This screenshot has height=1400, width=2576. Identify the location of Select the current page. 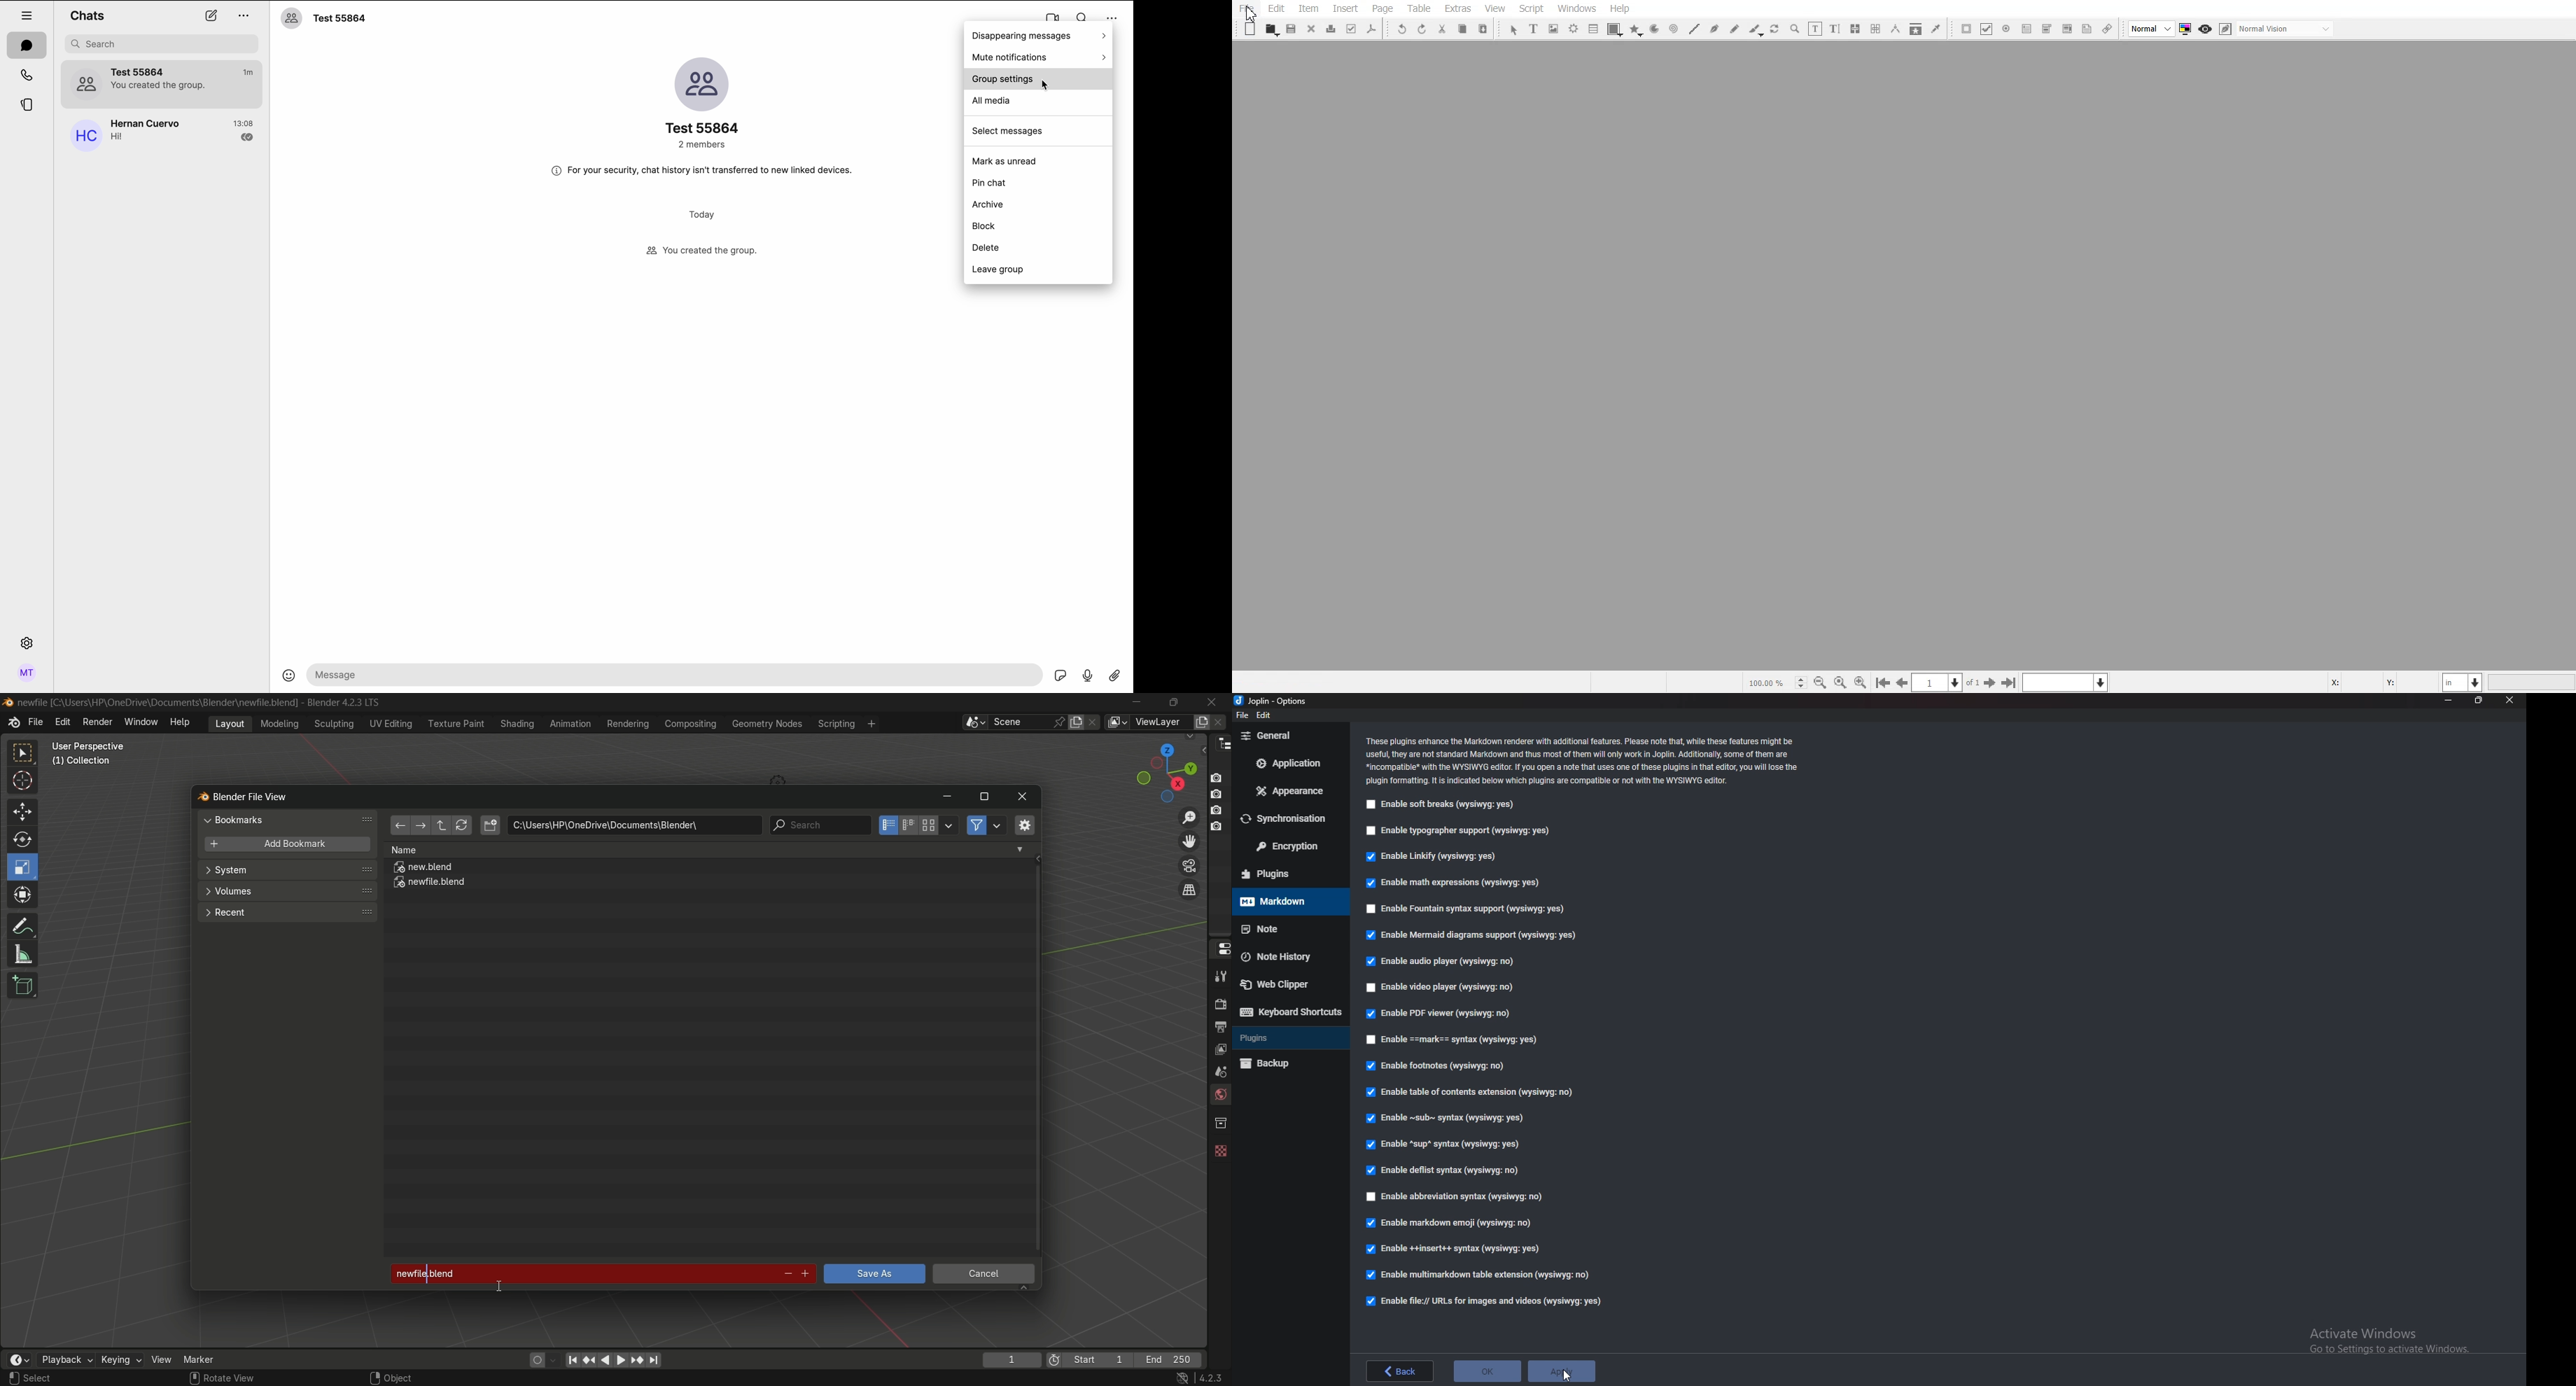
(1947, 682).